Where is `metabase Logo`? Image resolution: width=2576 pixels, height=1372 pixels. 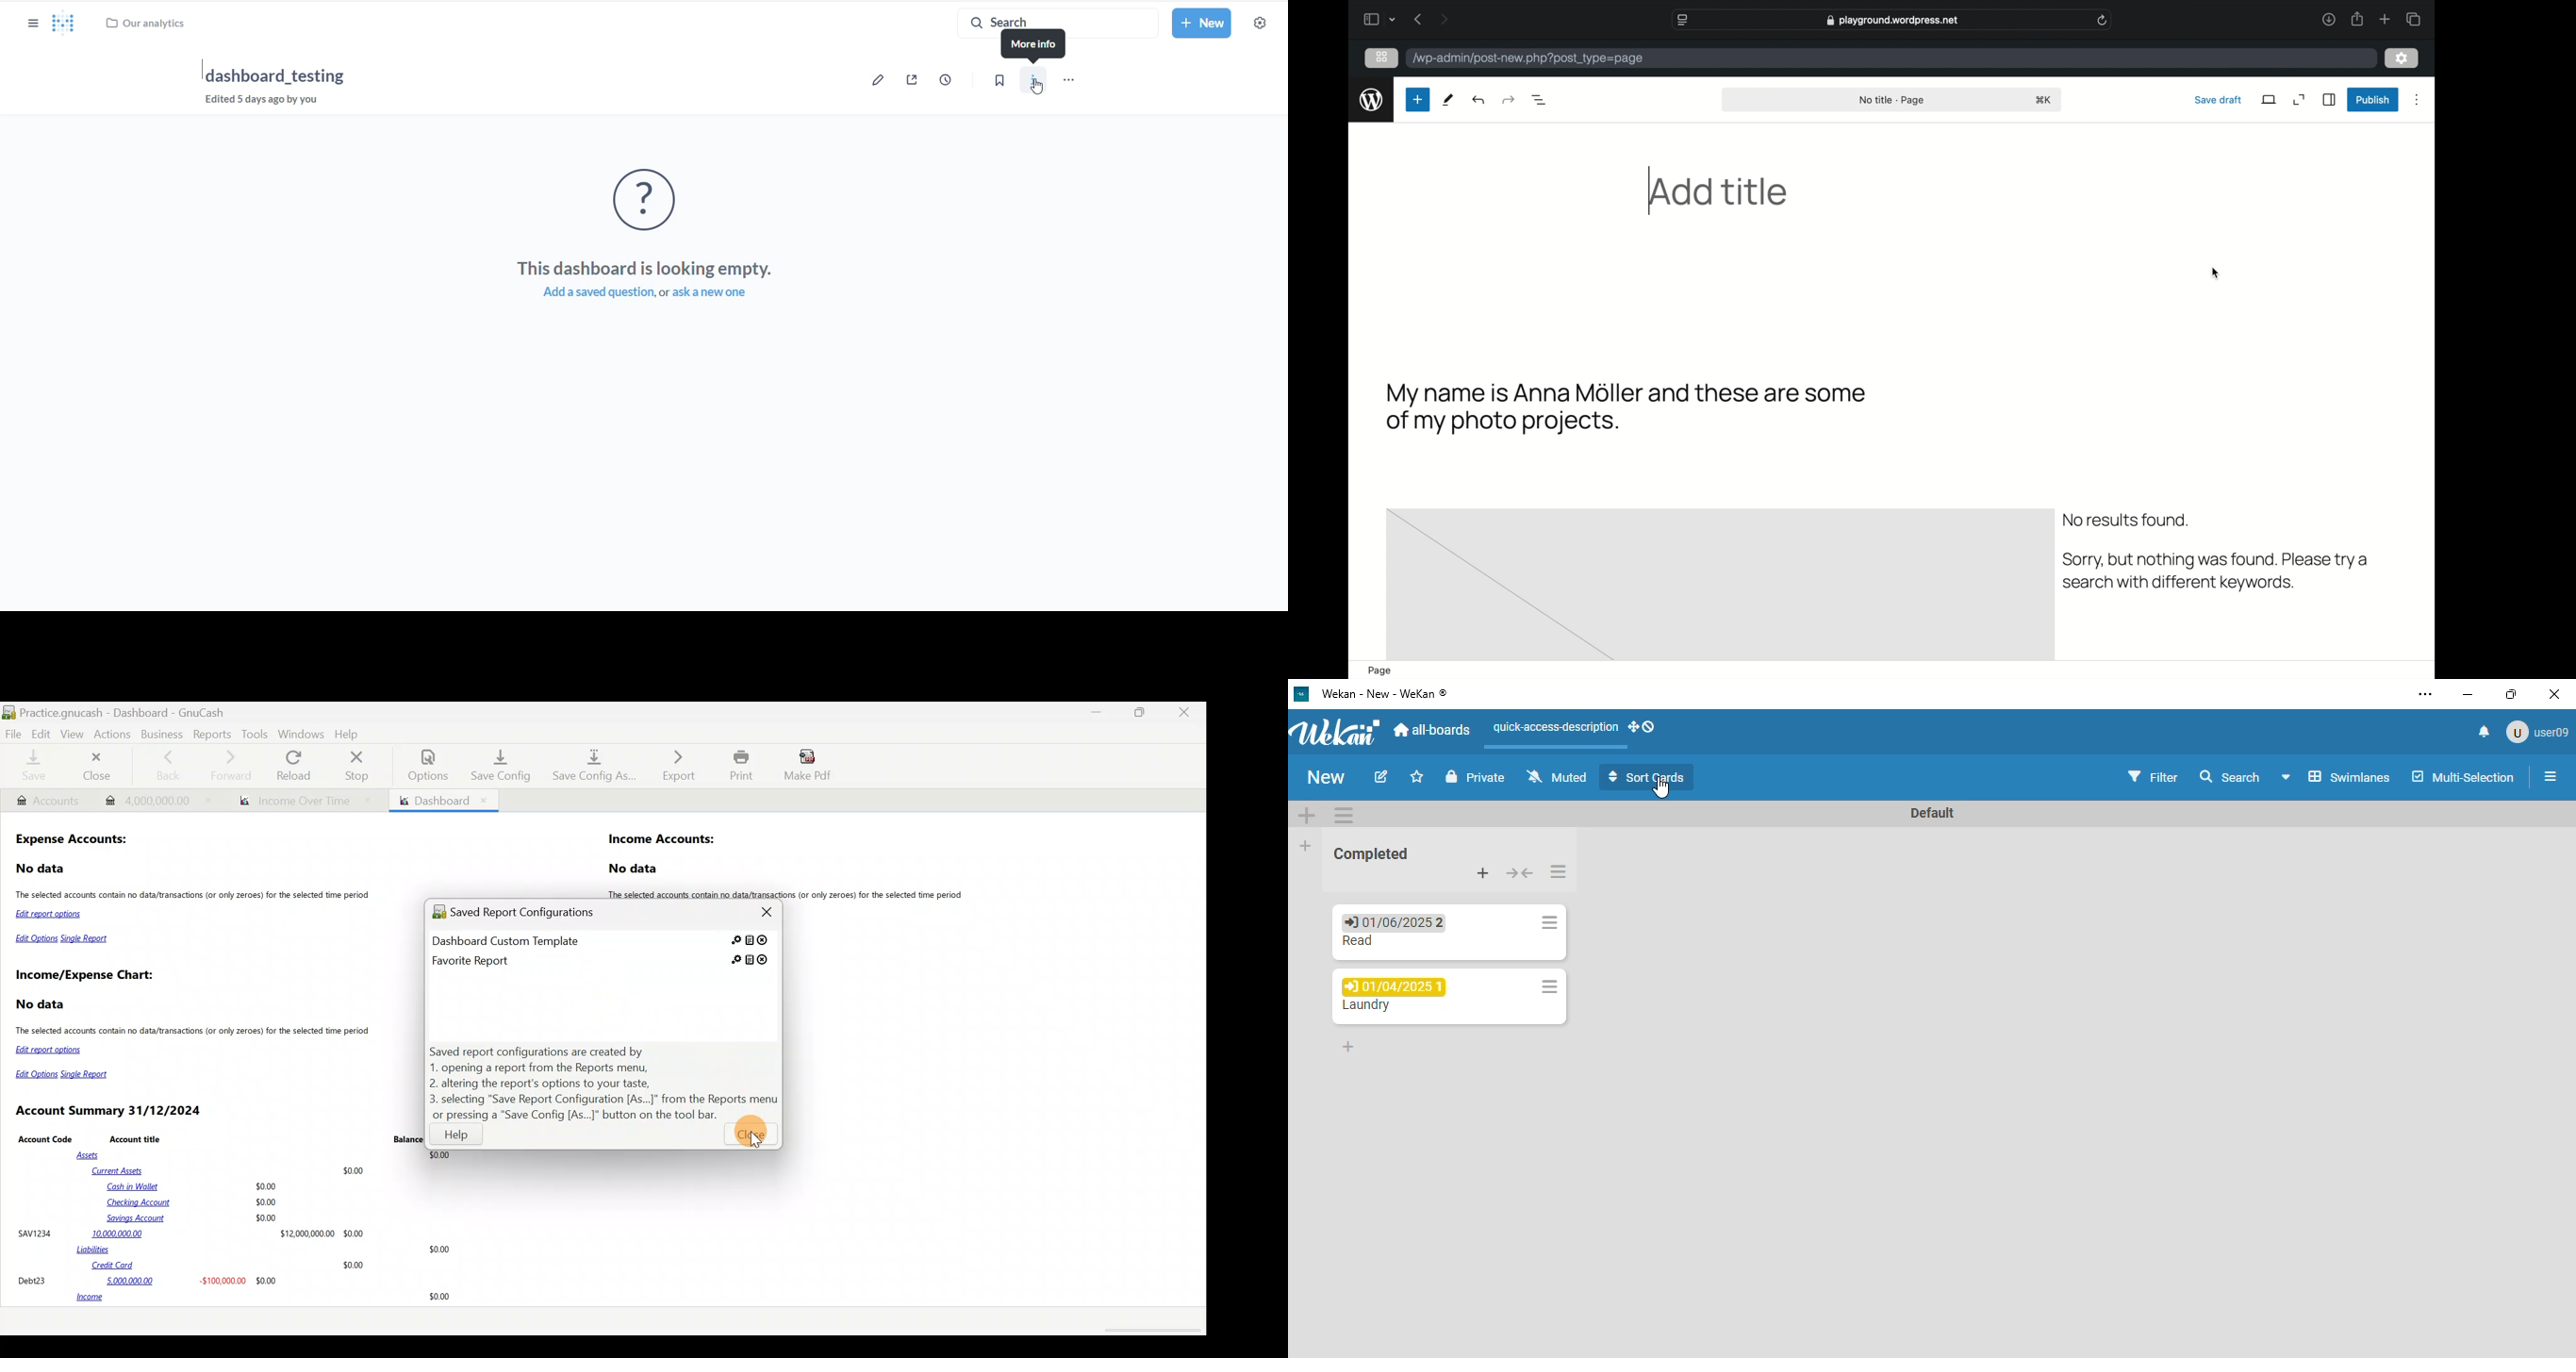 metabase Logo is located at coordinates (64, 24).